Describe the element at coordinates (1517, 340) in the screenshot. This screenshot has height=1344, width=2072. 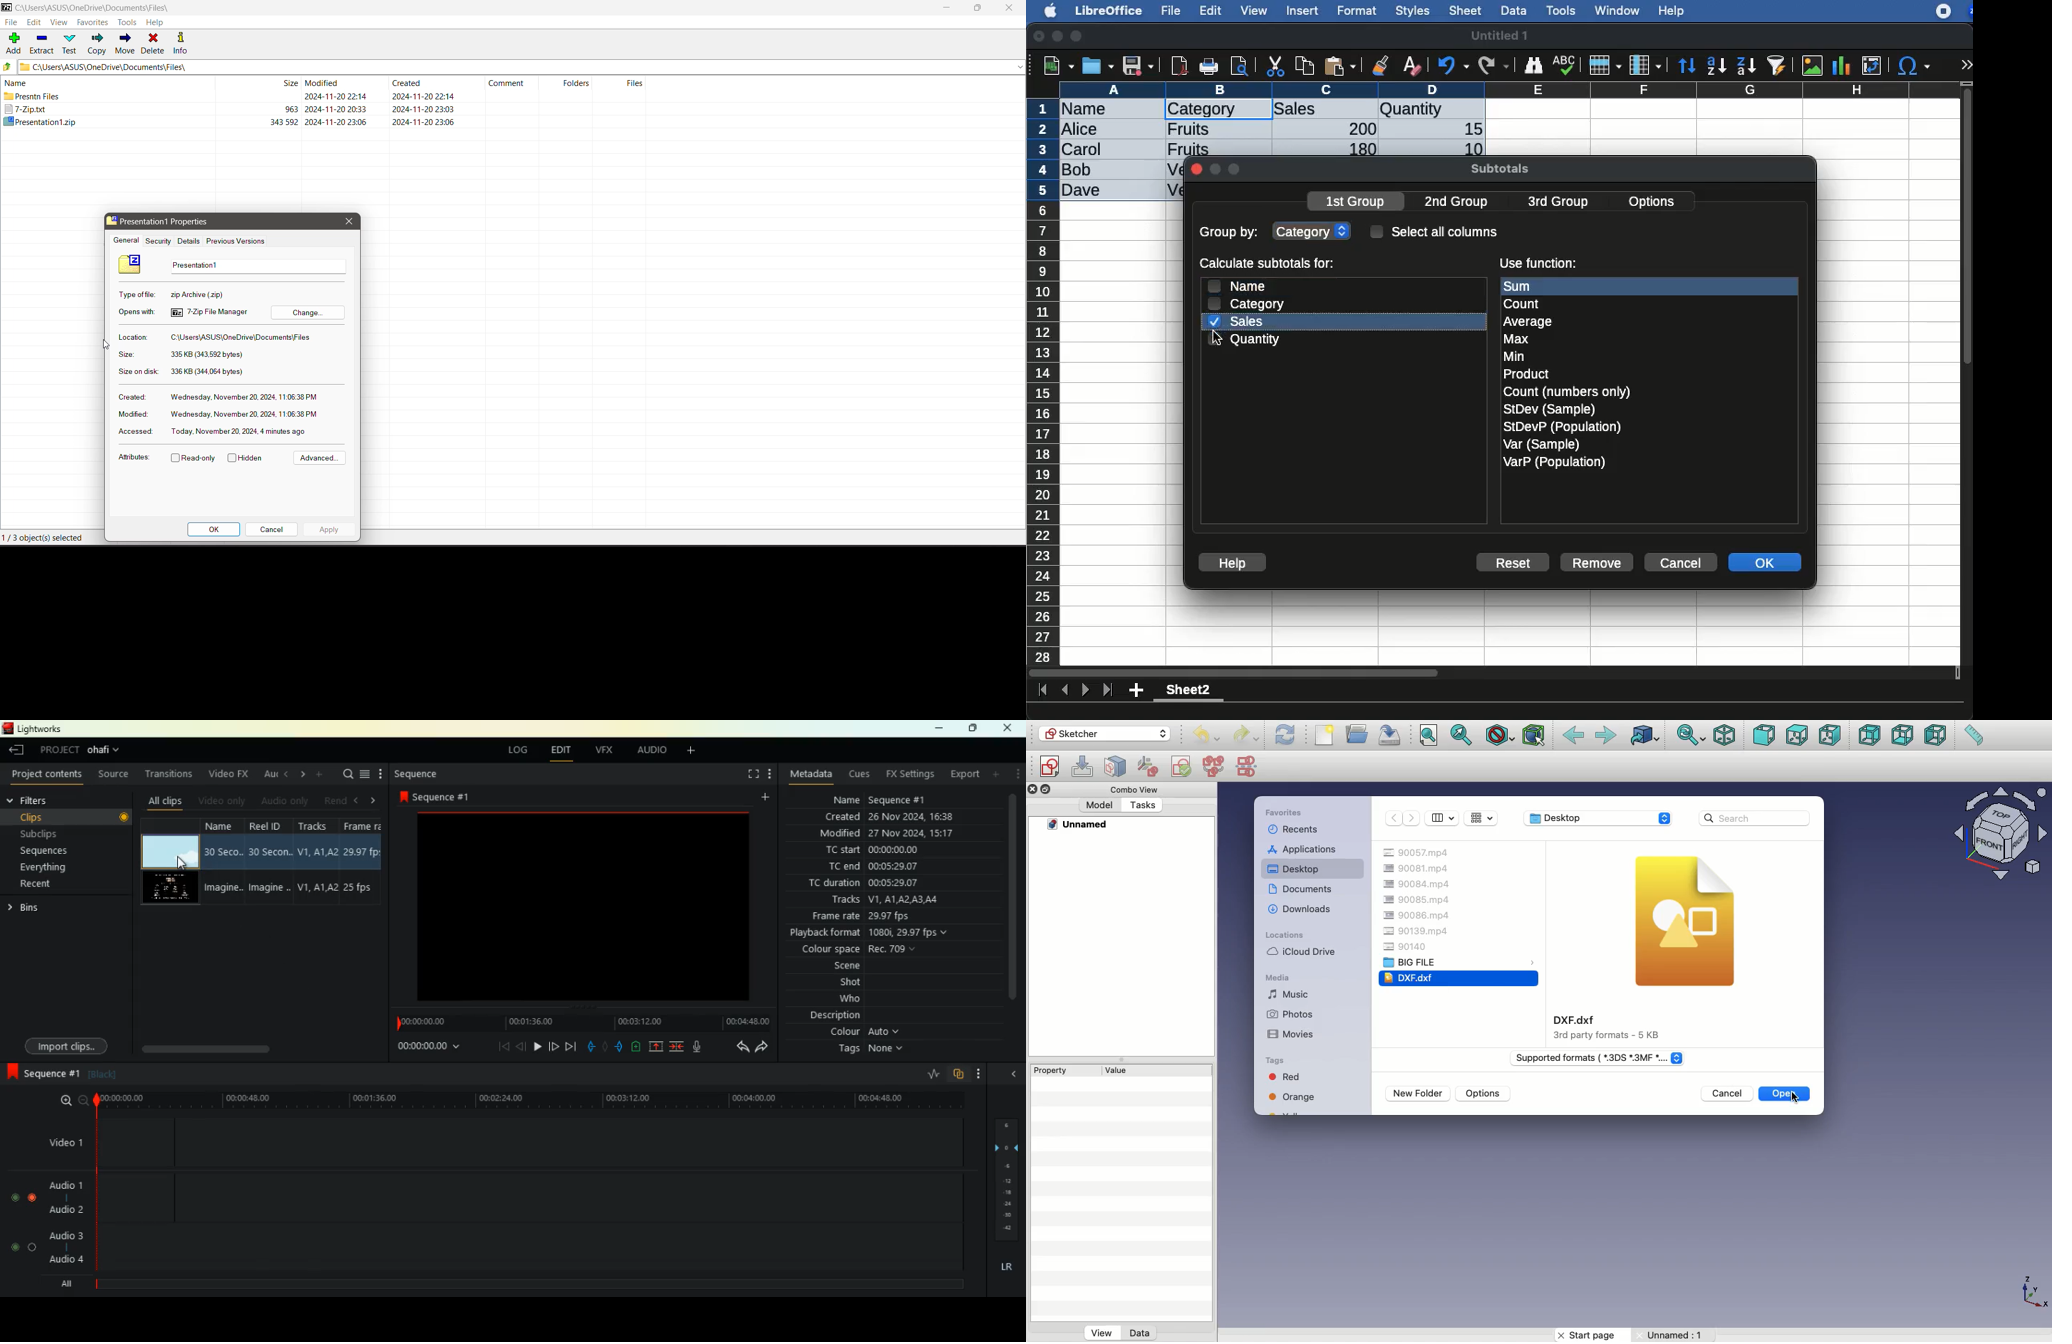
I see `Max` at that location.